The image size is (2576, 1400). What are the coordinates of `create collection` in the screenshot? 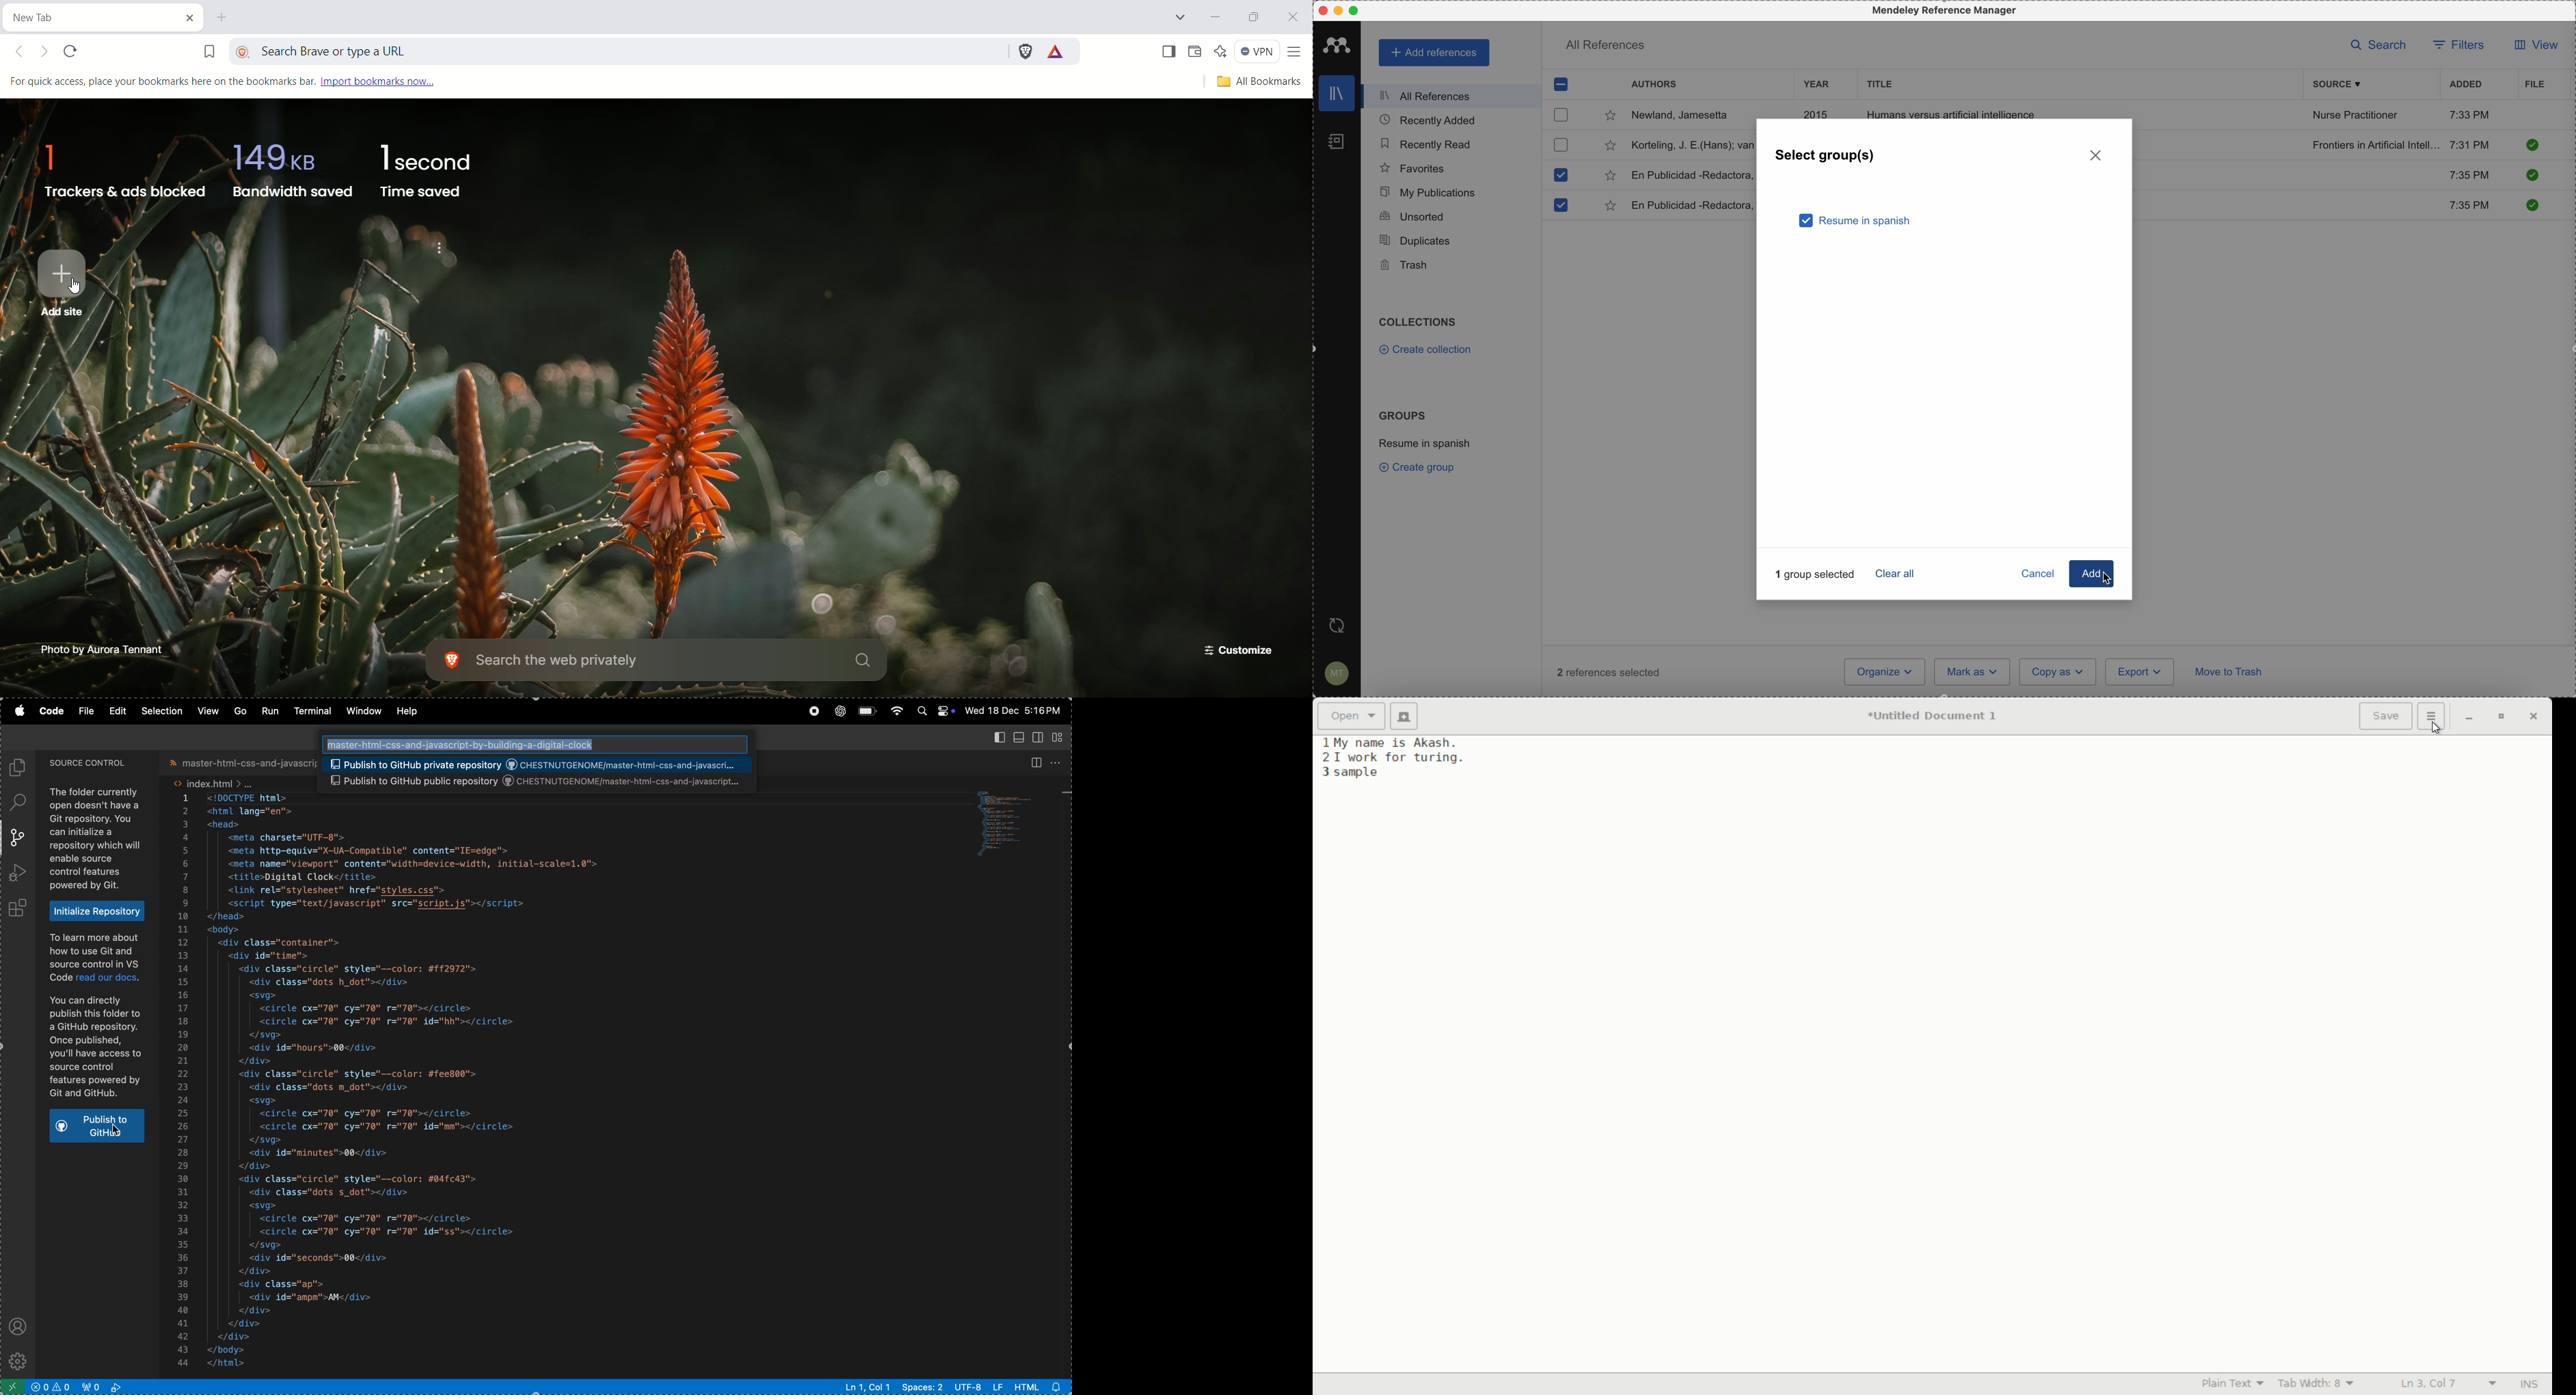 It's located at (1428, 351).